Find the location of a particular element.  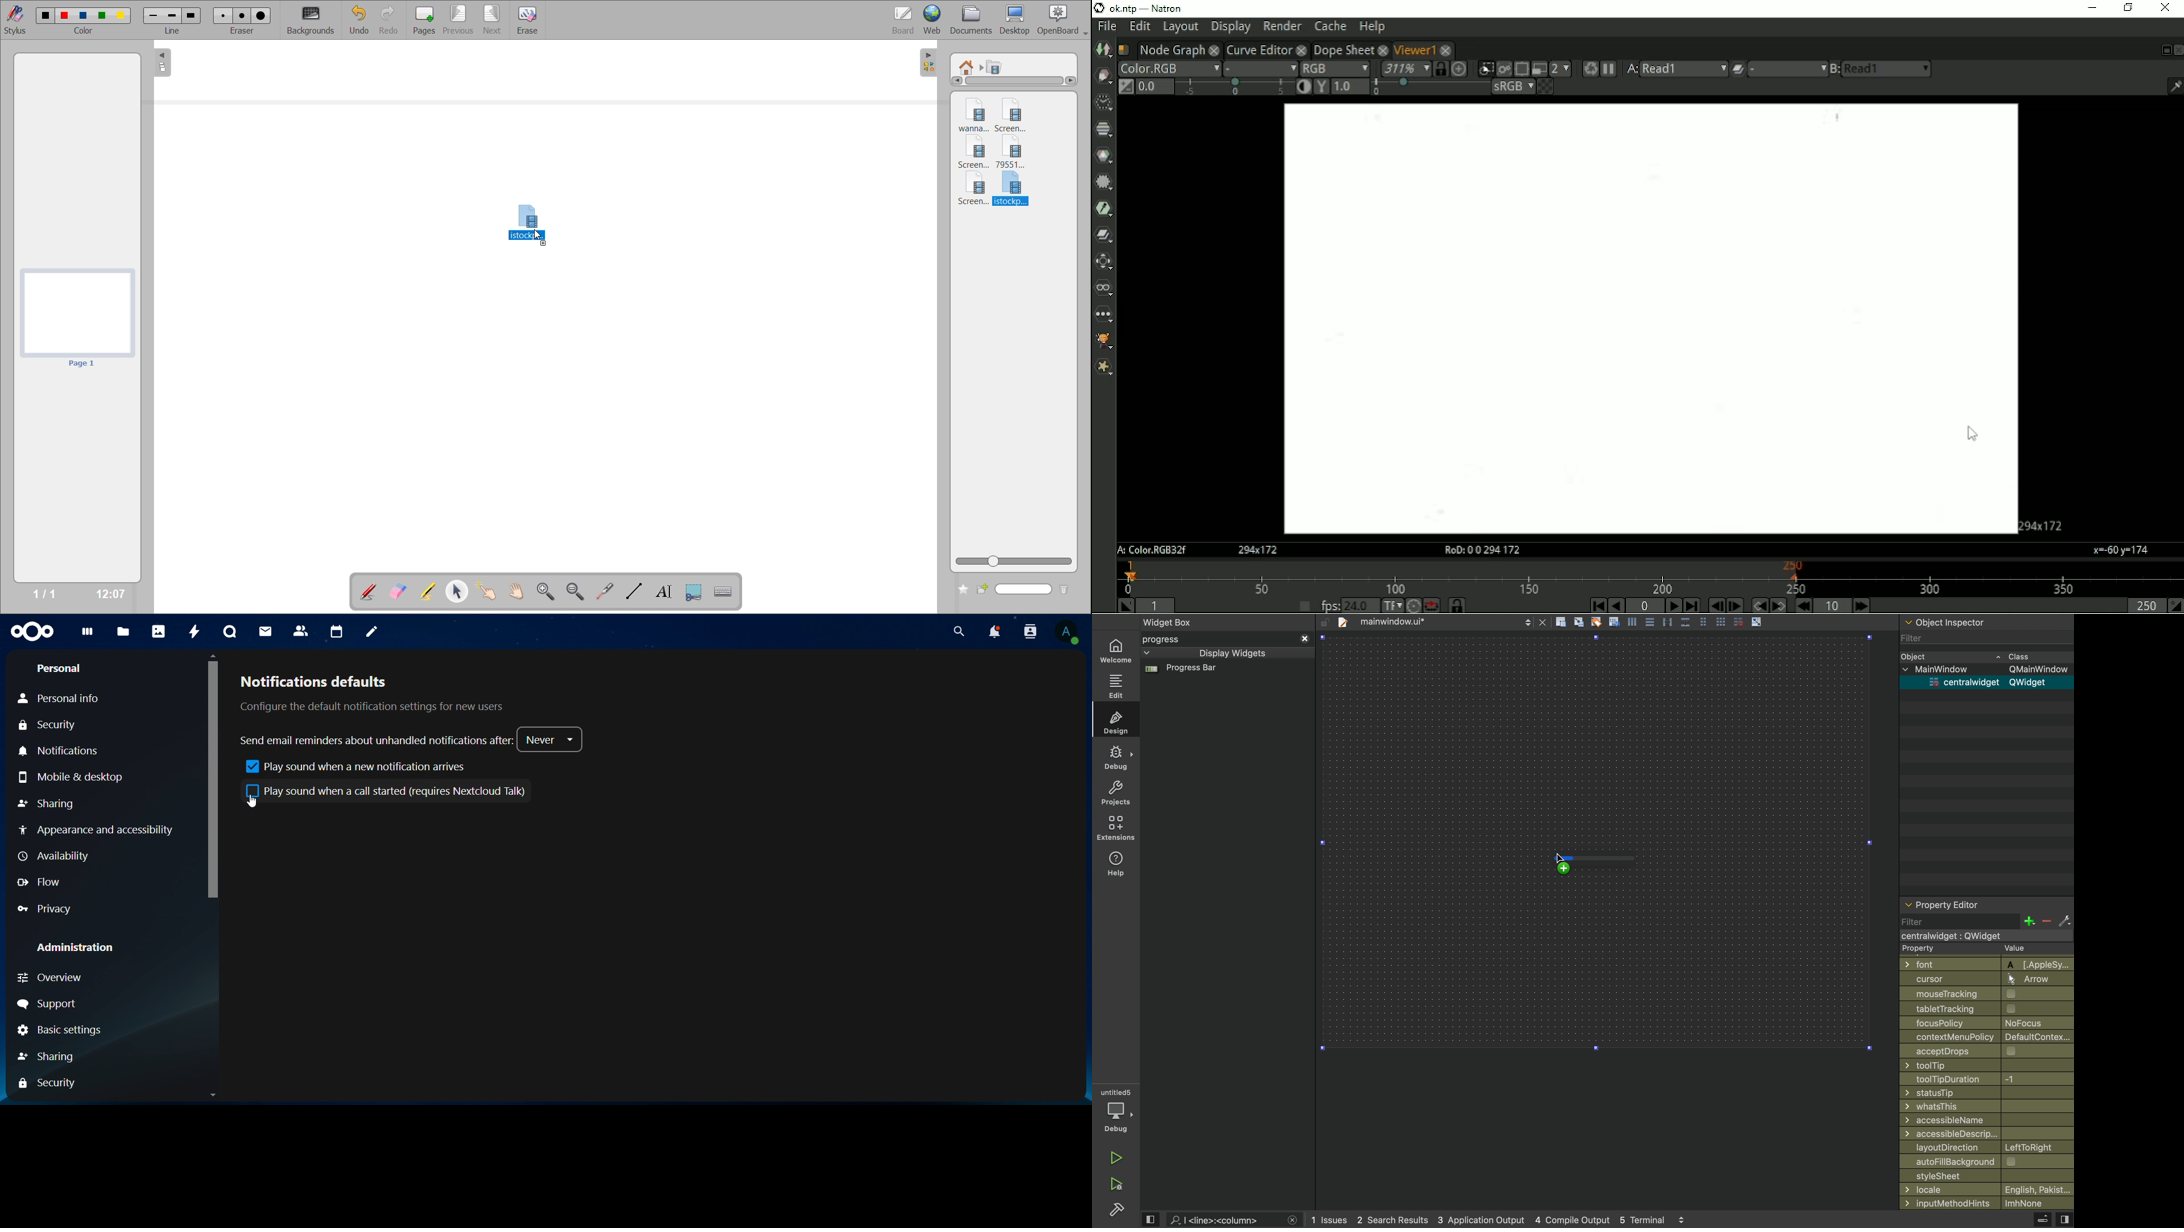

line 1 is located at coordinates (154, 16).